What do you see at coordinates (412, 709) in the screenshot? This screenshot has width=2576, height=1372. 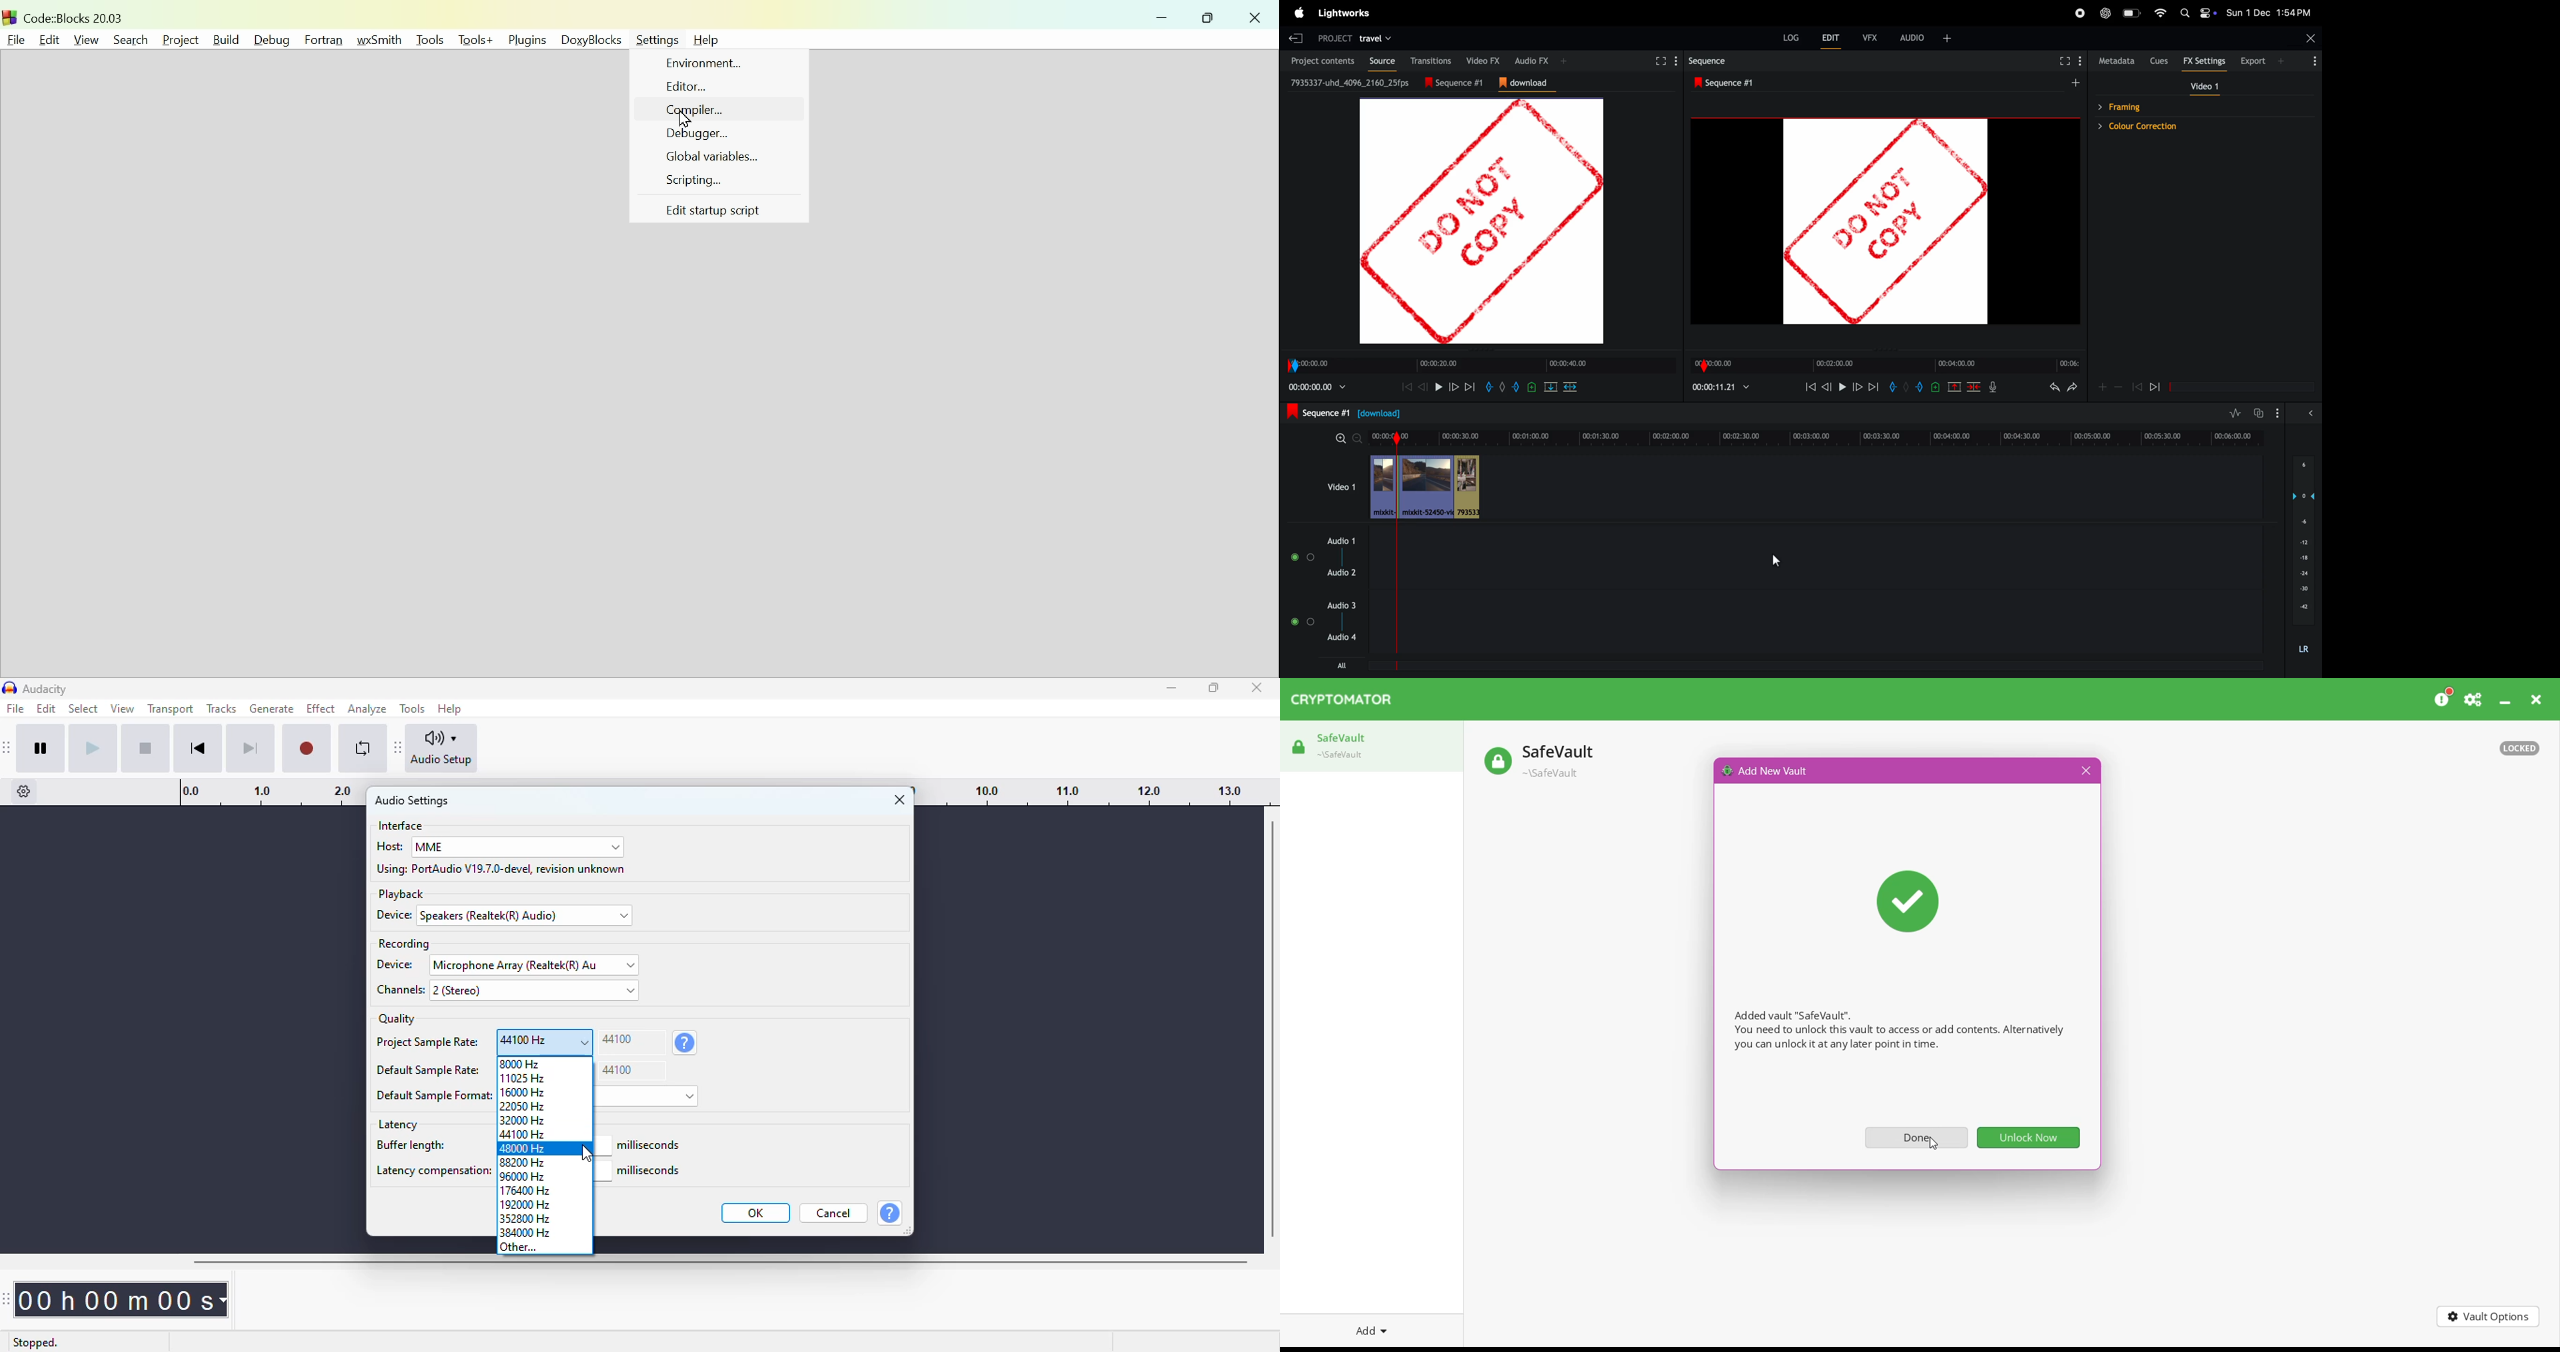 I see `tools` at bounding box center [412, 709].